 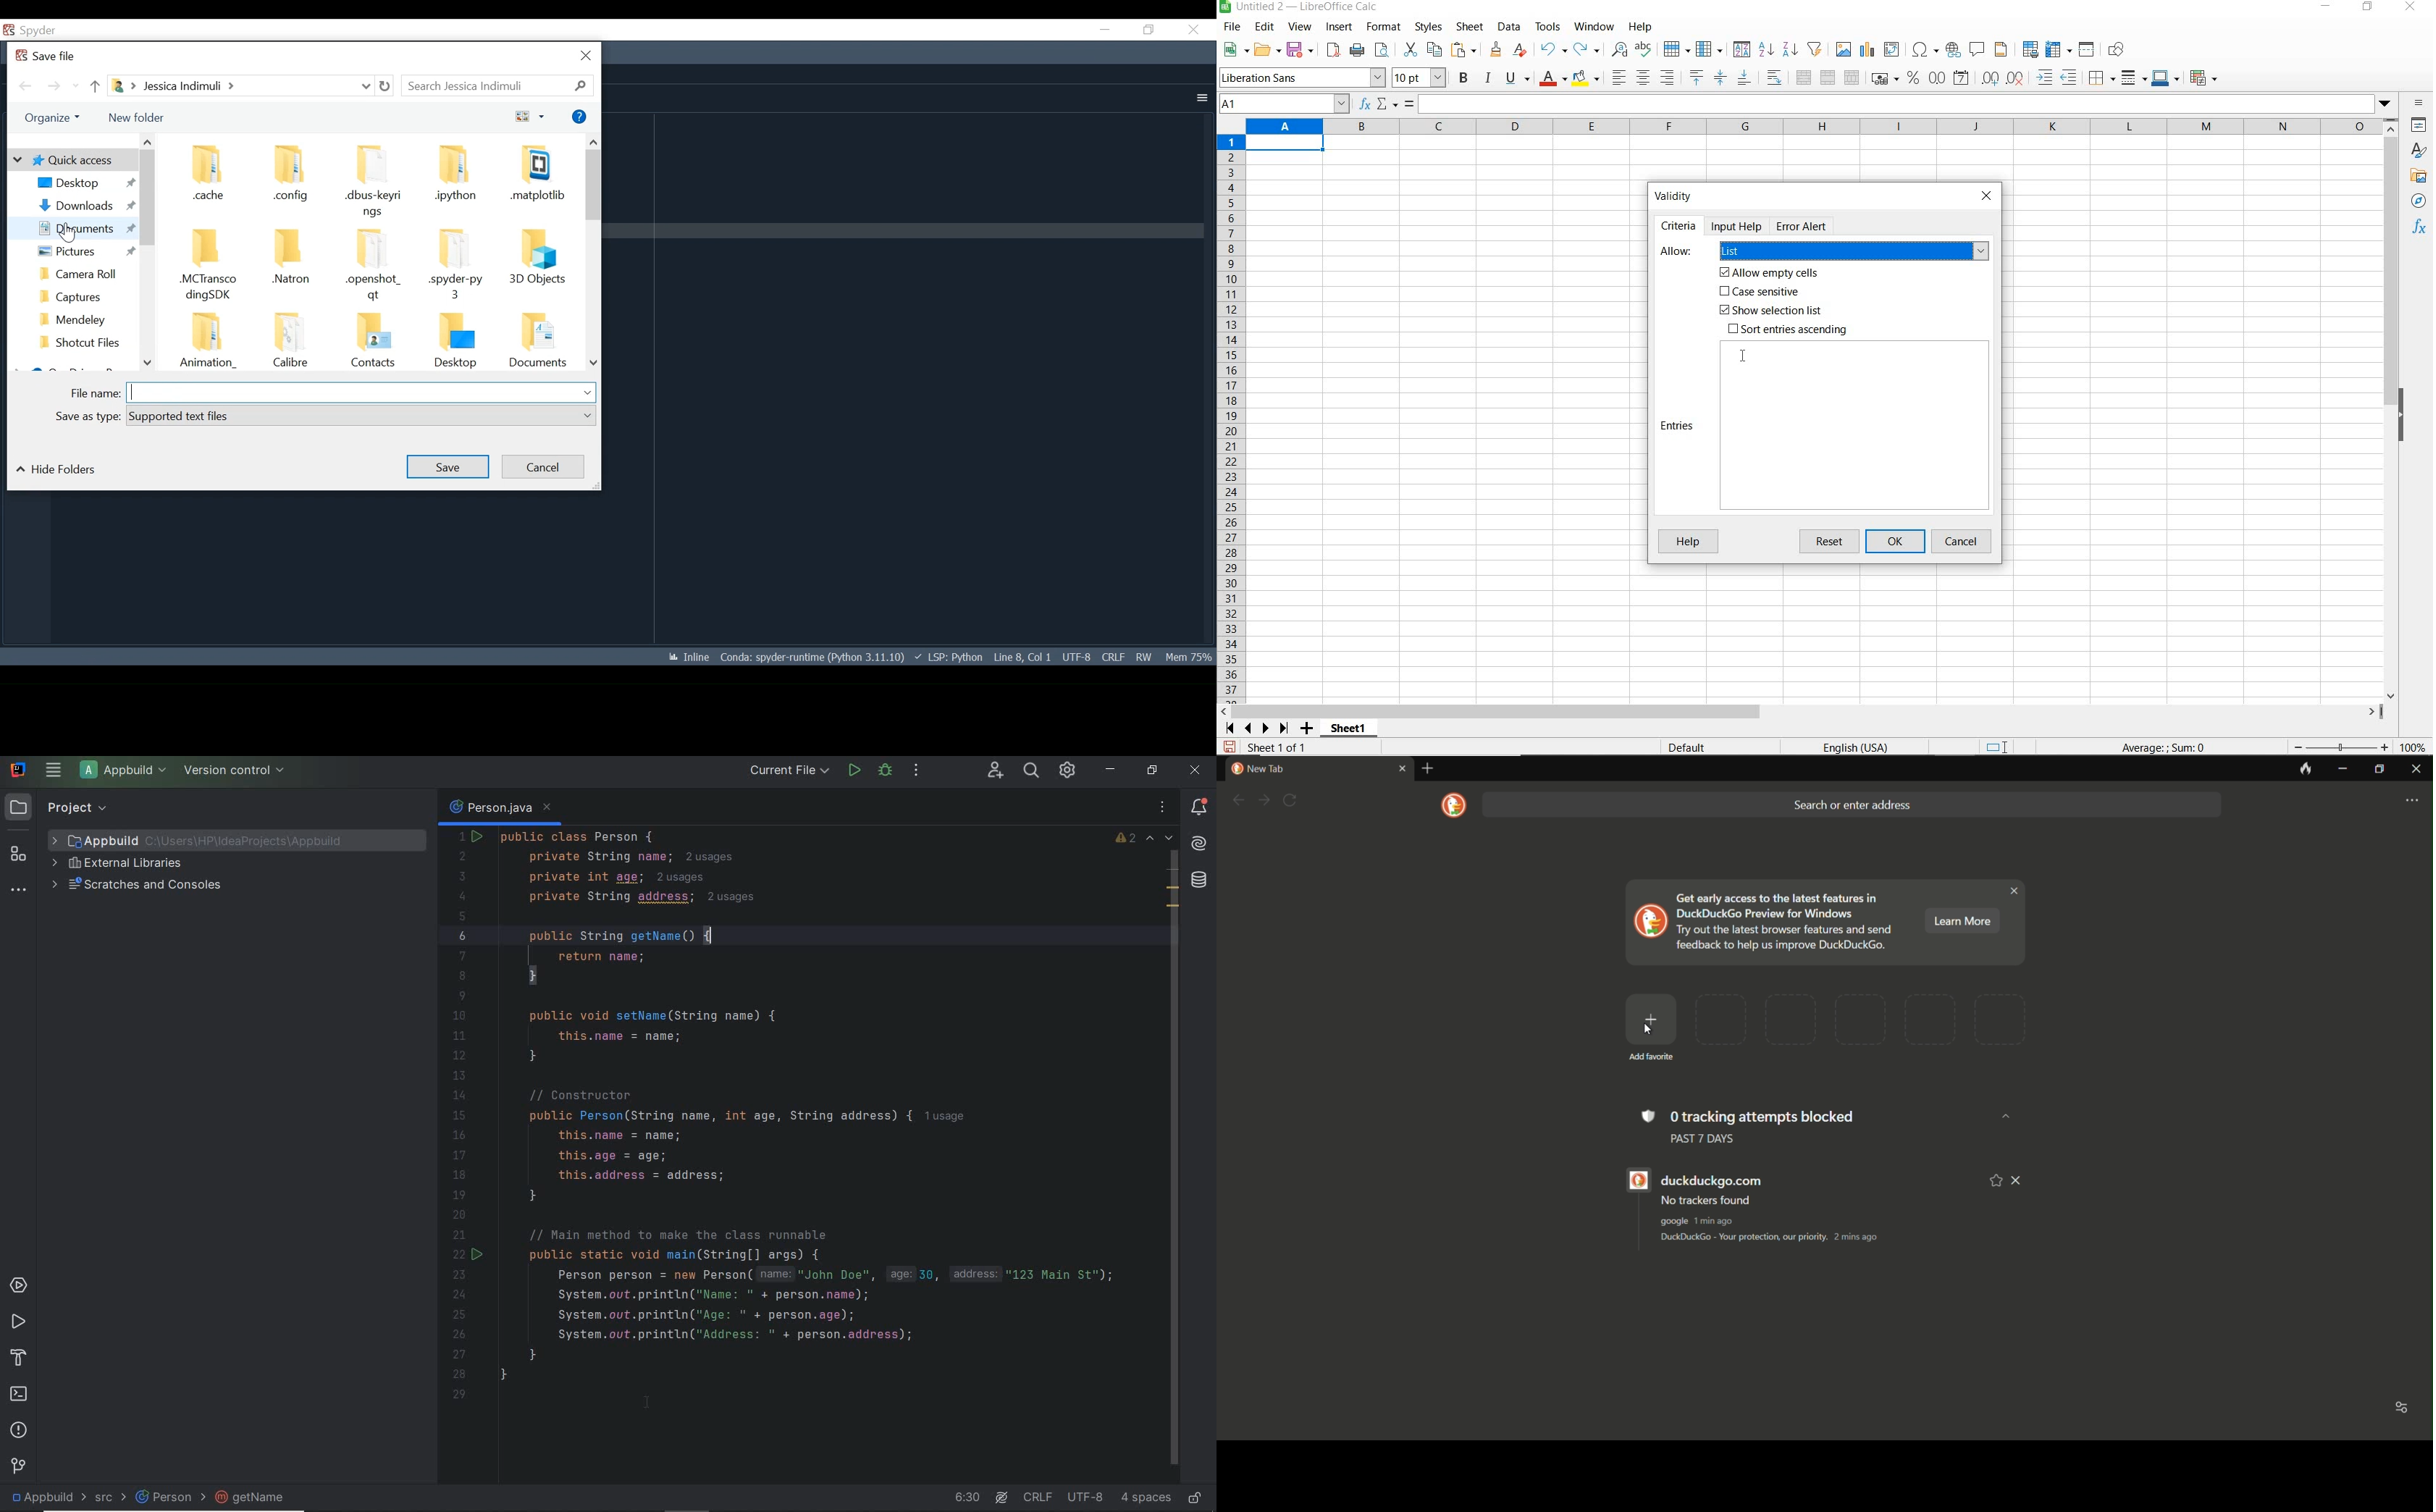 What do you see at coordinates (1497, 50) in the screenshot?
I see `clone formatting` at bounding box center [1497, 50].